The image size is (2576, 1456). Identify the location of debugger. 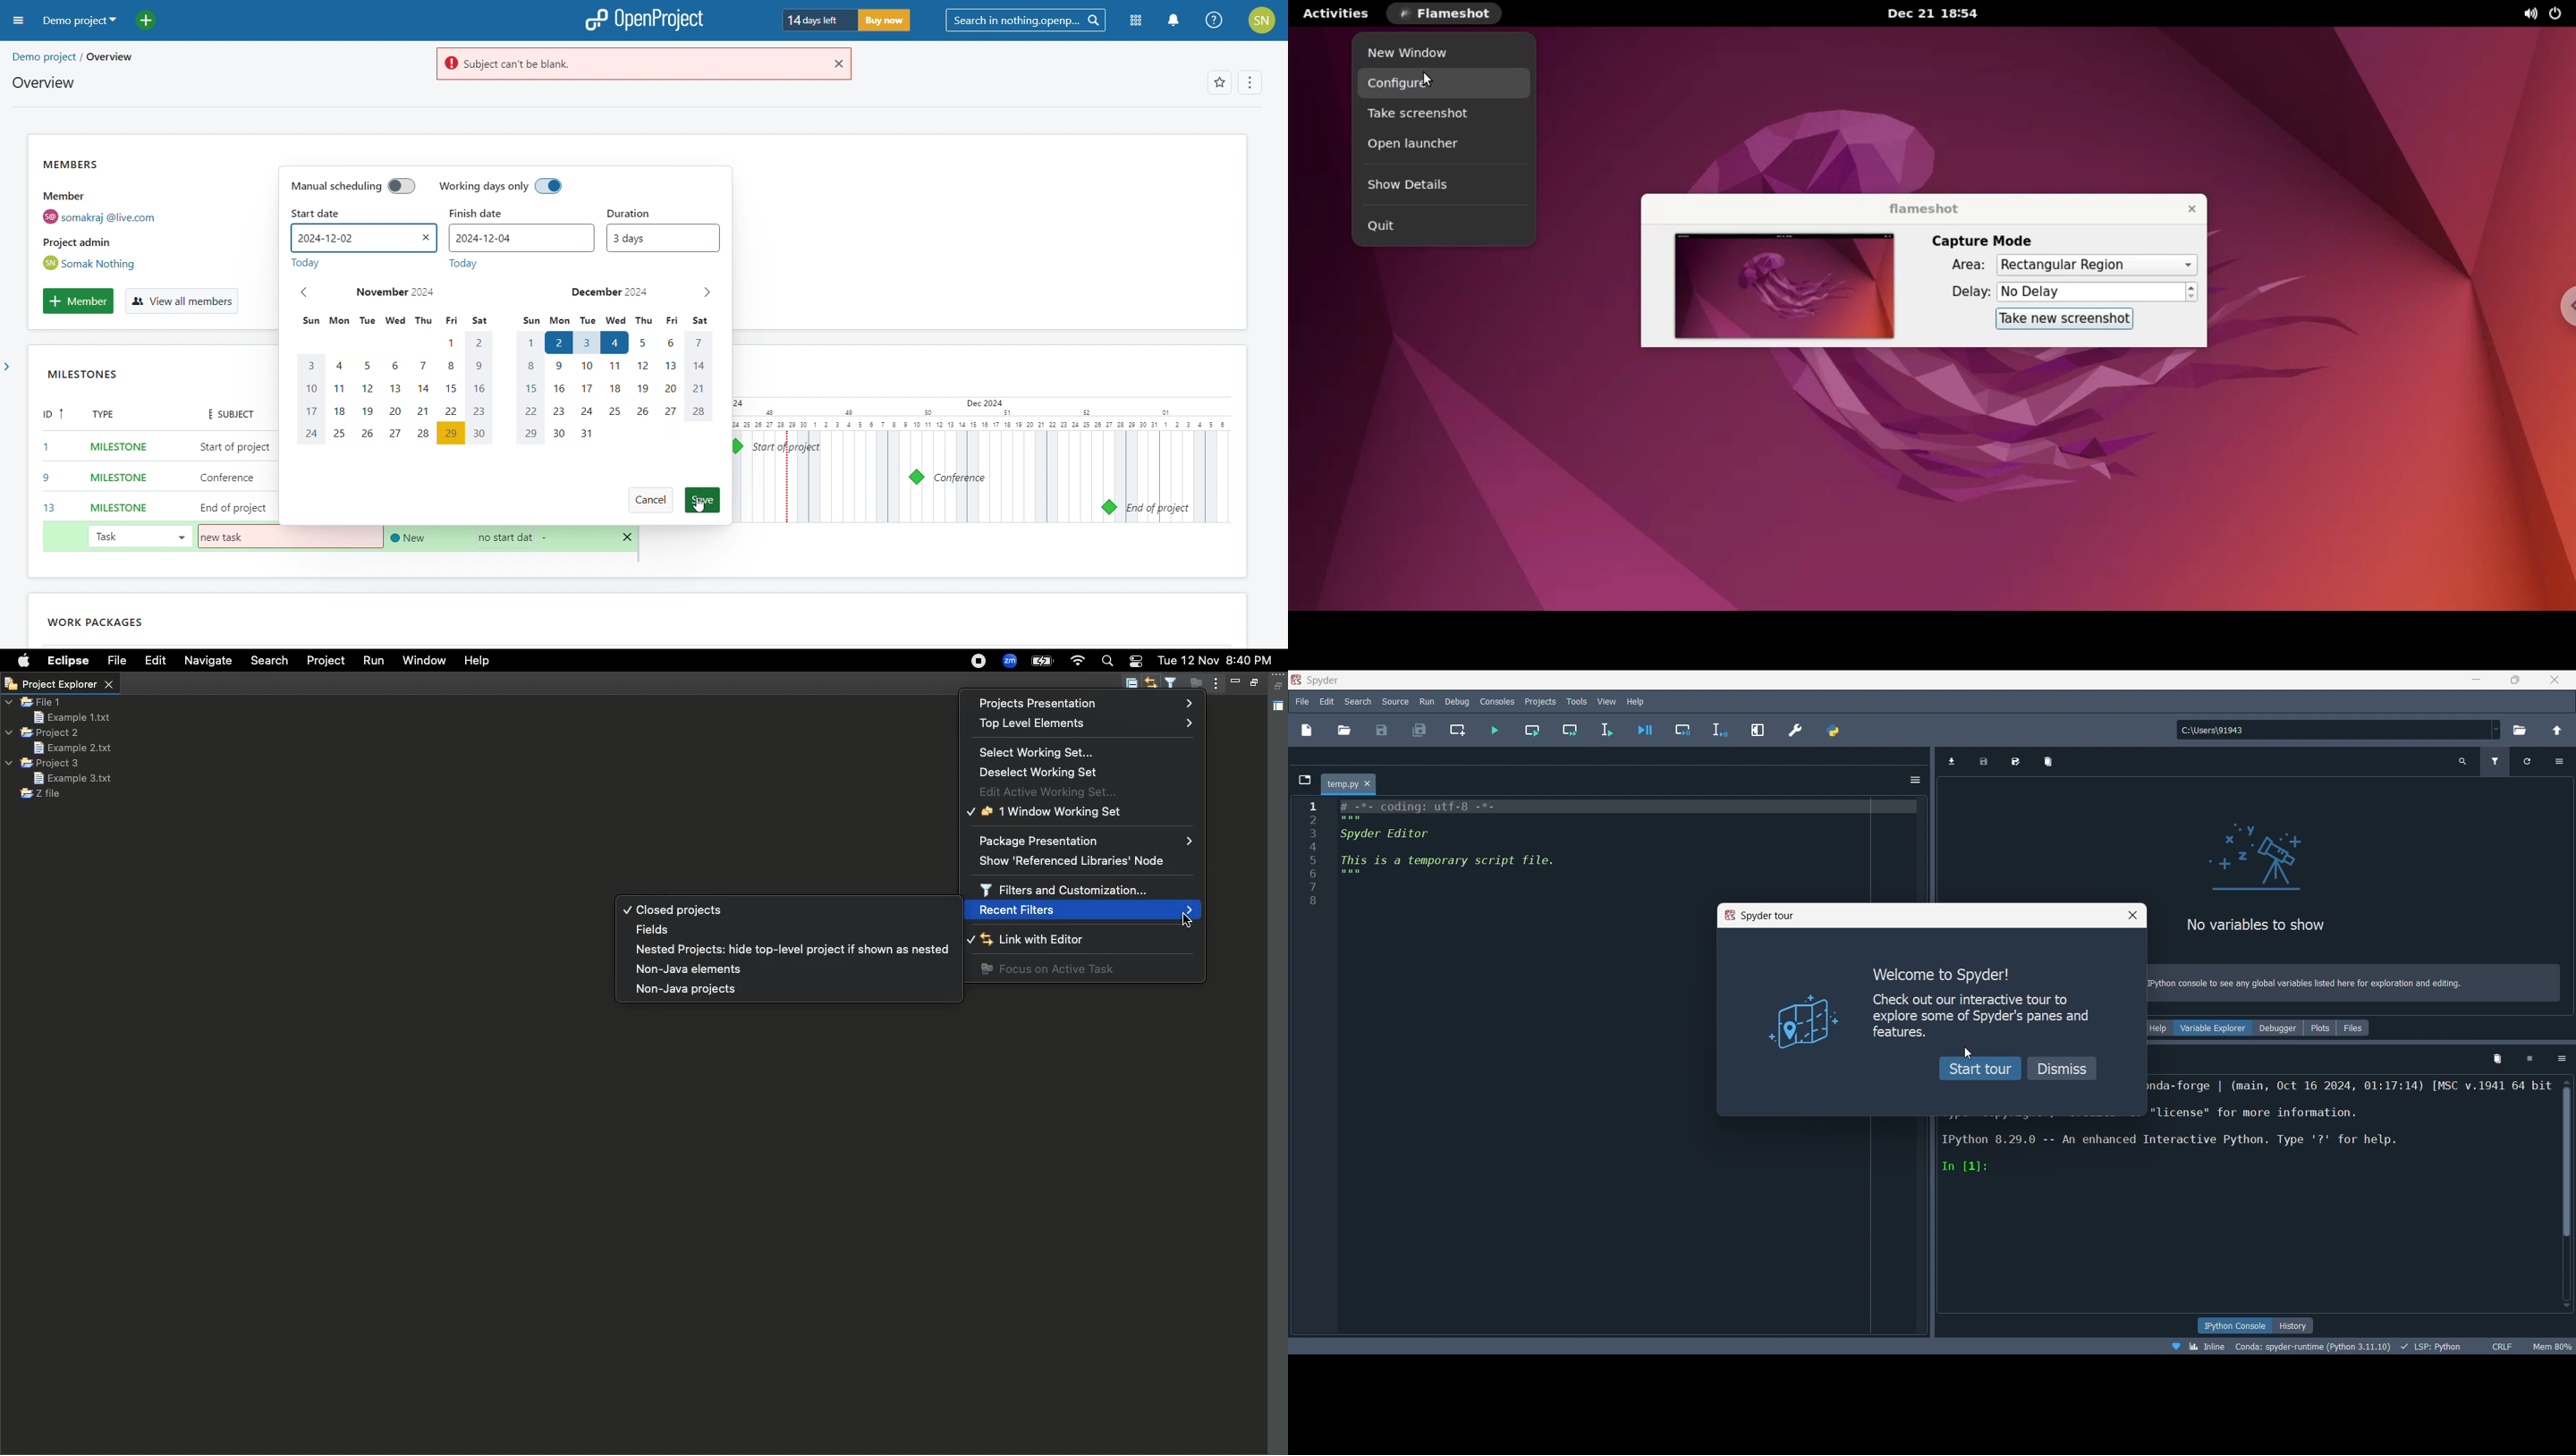
(2277, 1028).